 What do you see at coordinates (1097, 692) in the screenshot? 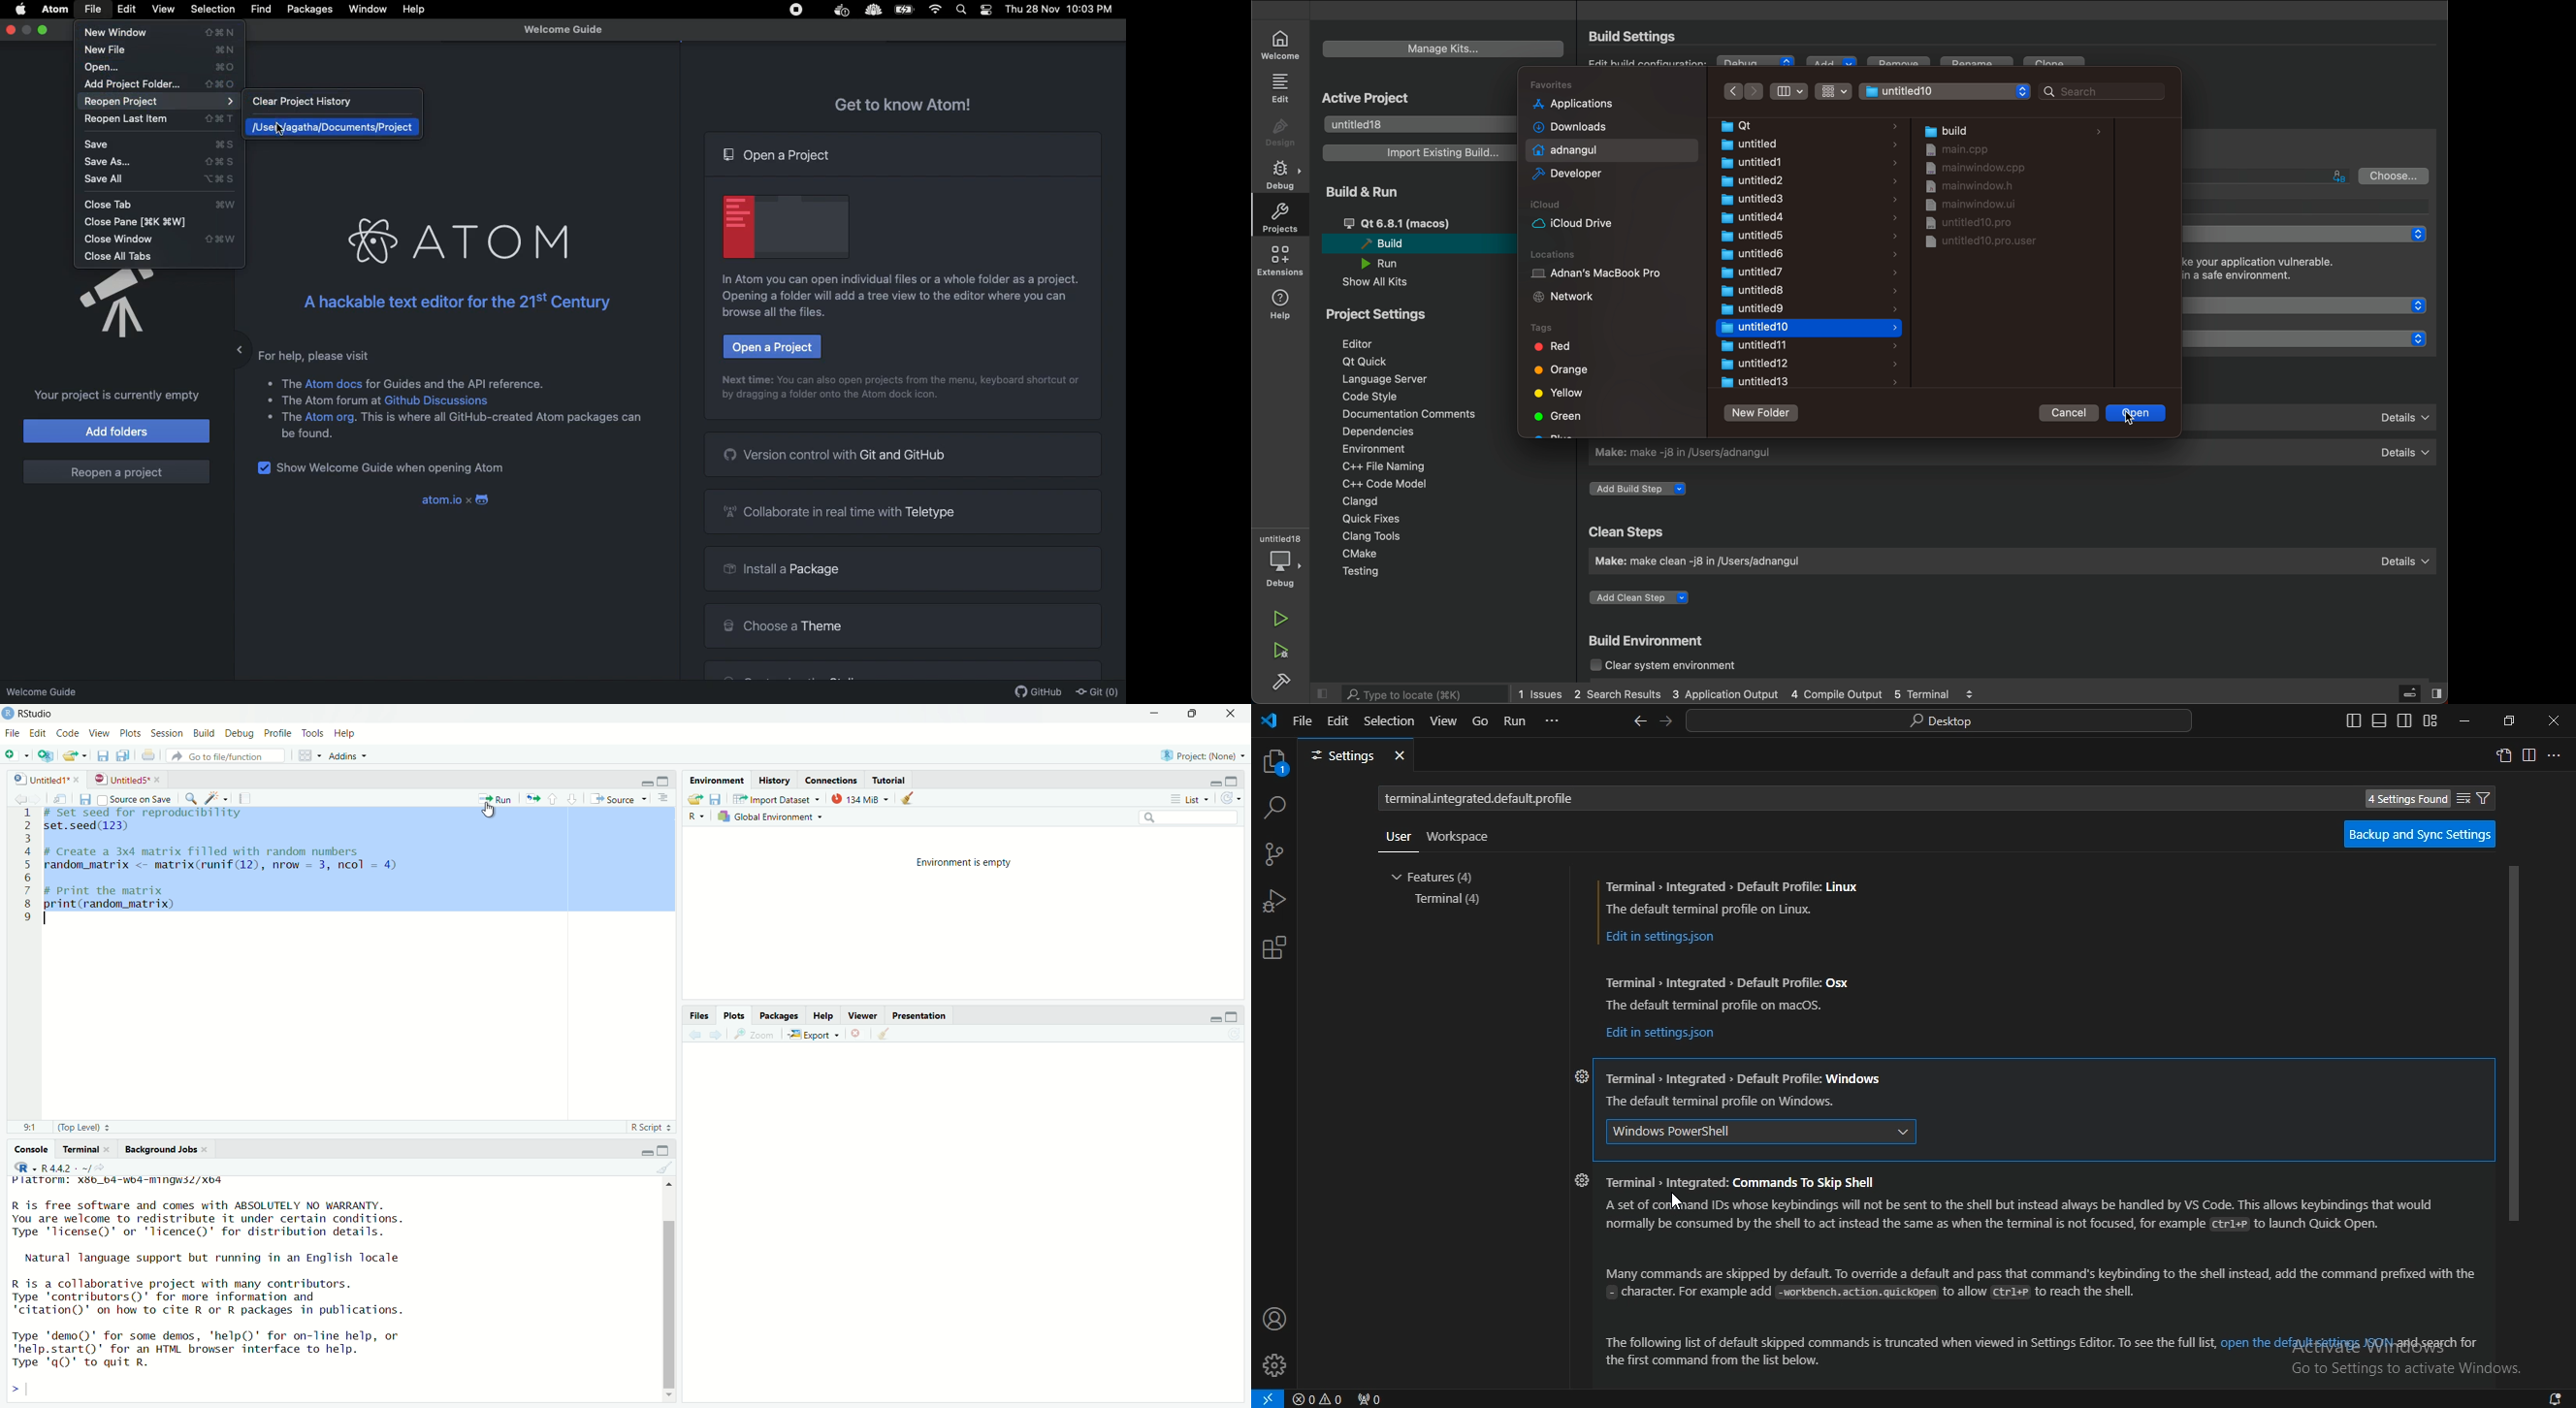
I see `Git` at bounding box center [1097, 692].